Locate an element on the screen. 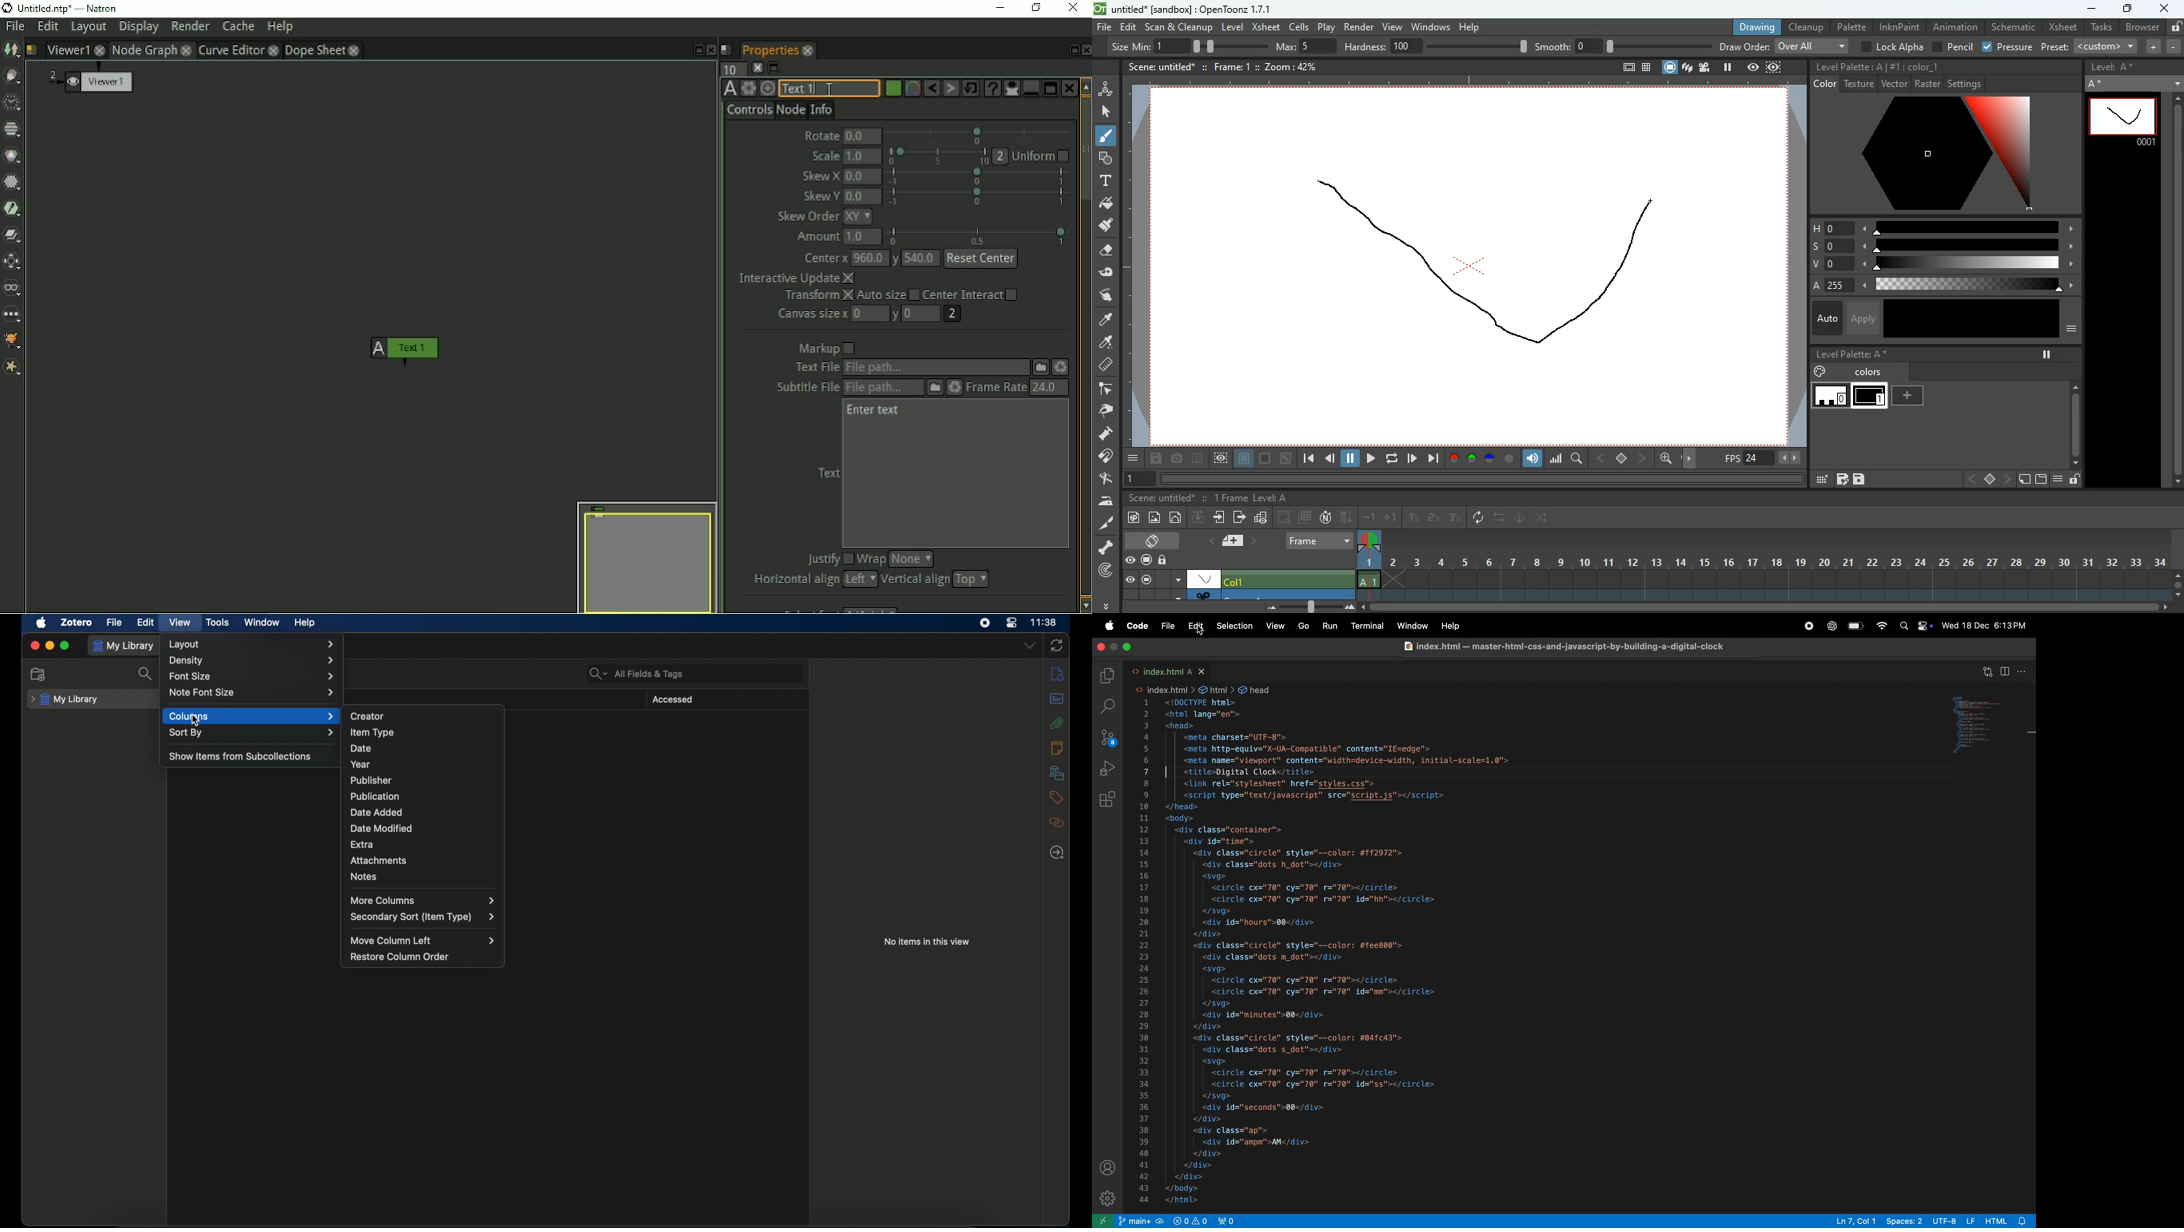  notes is located at coordinates (364, 877).